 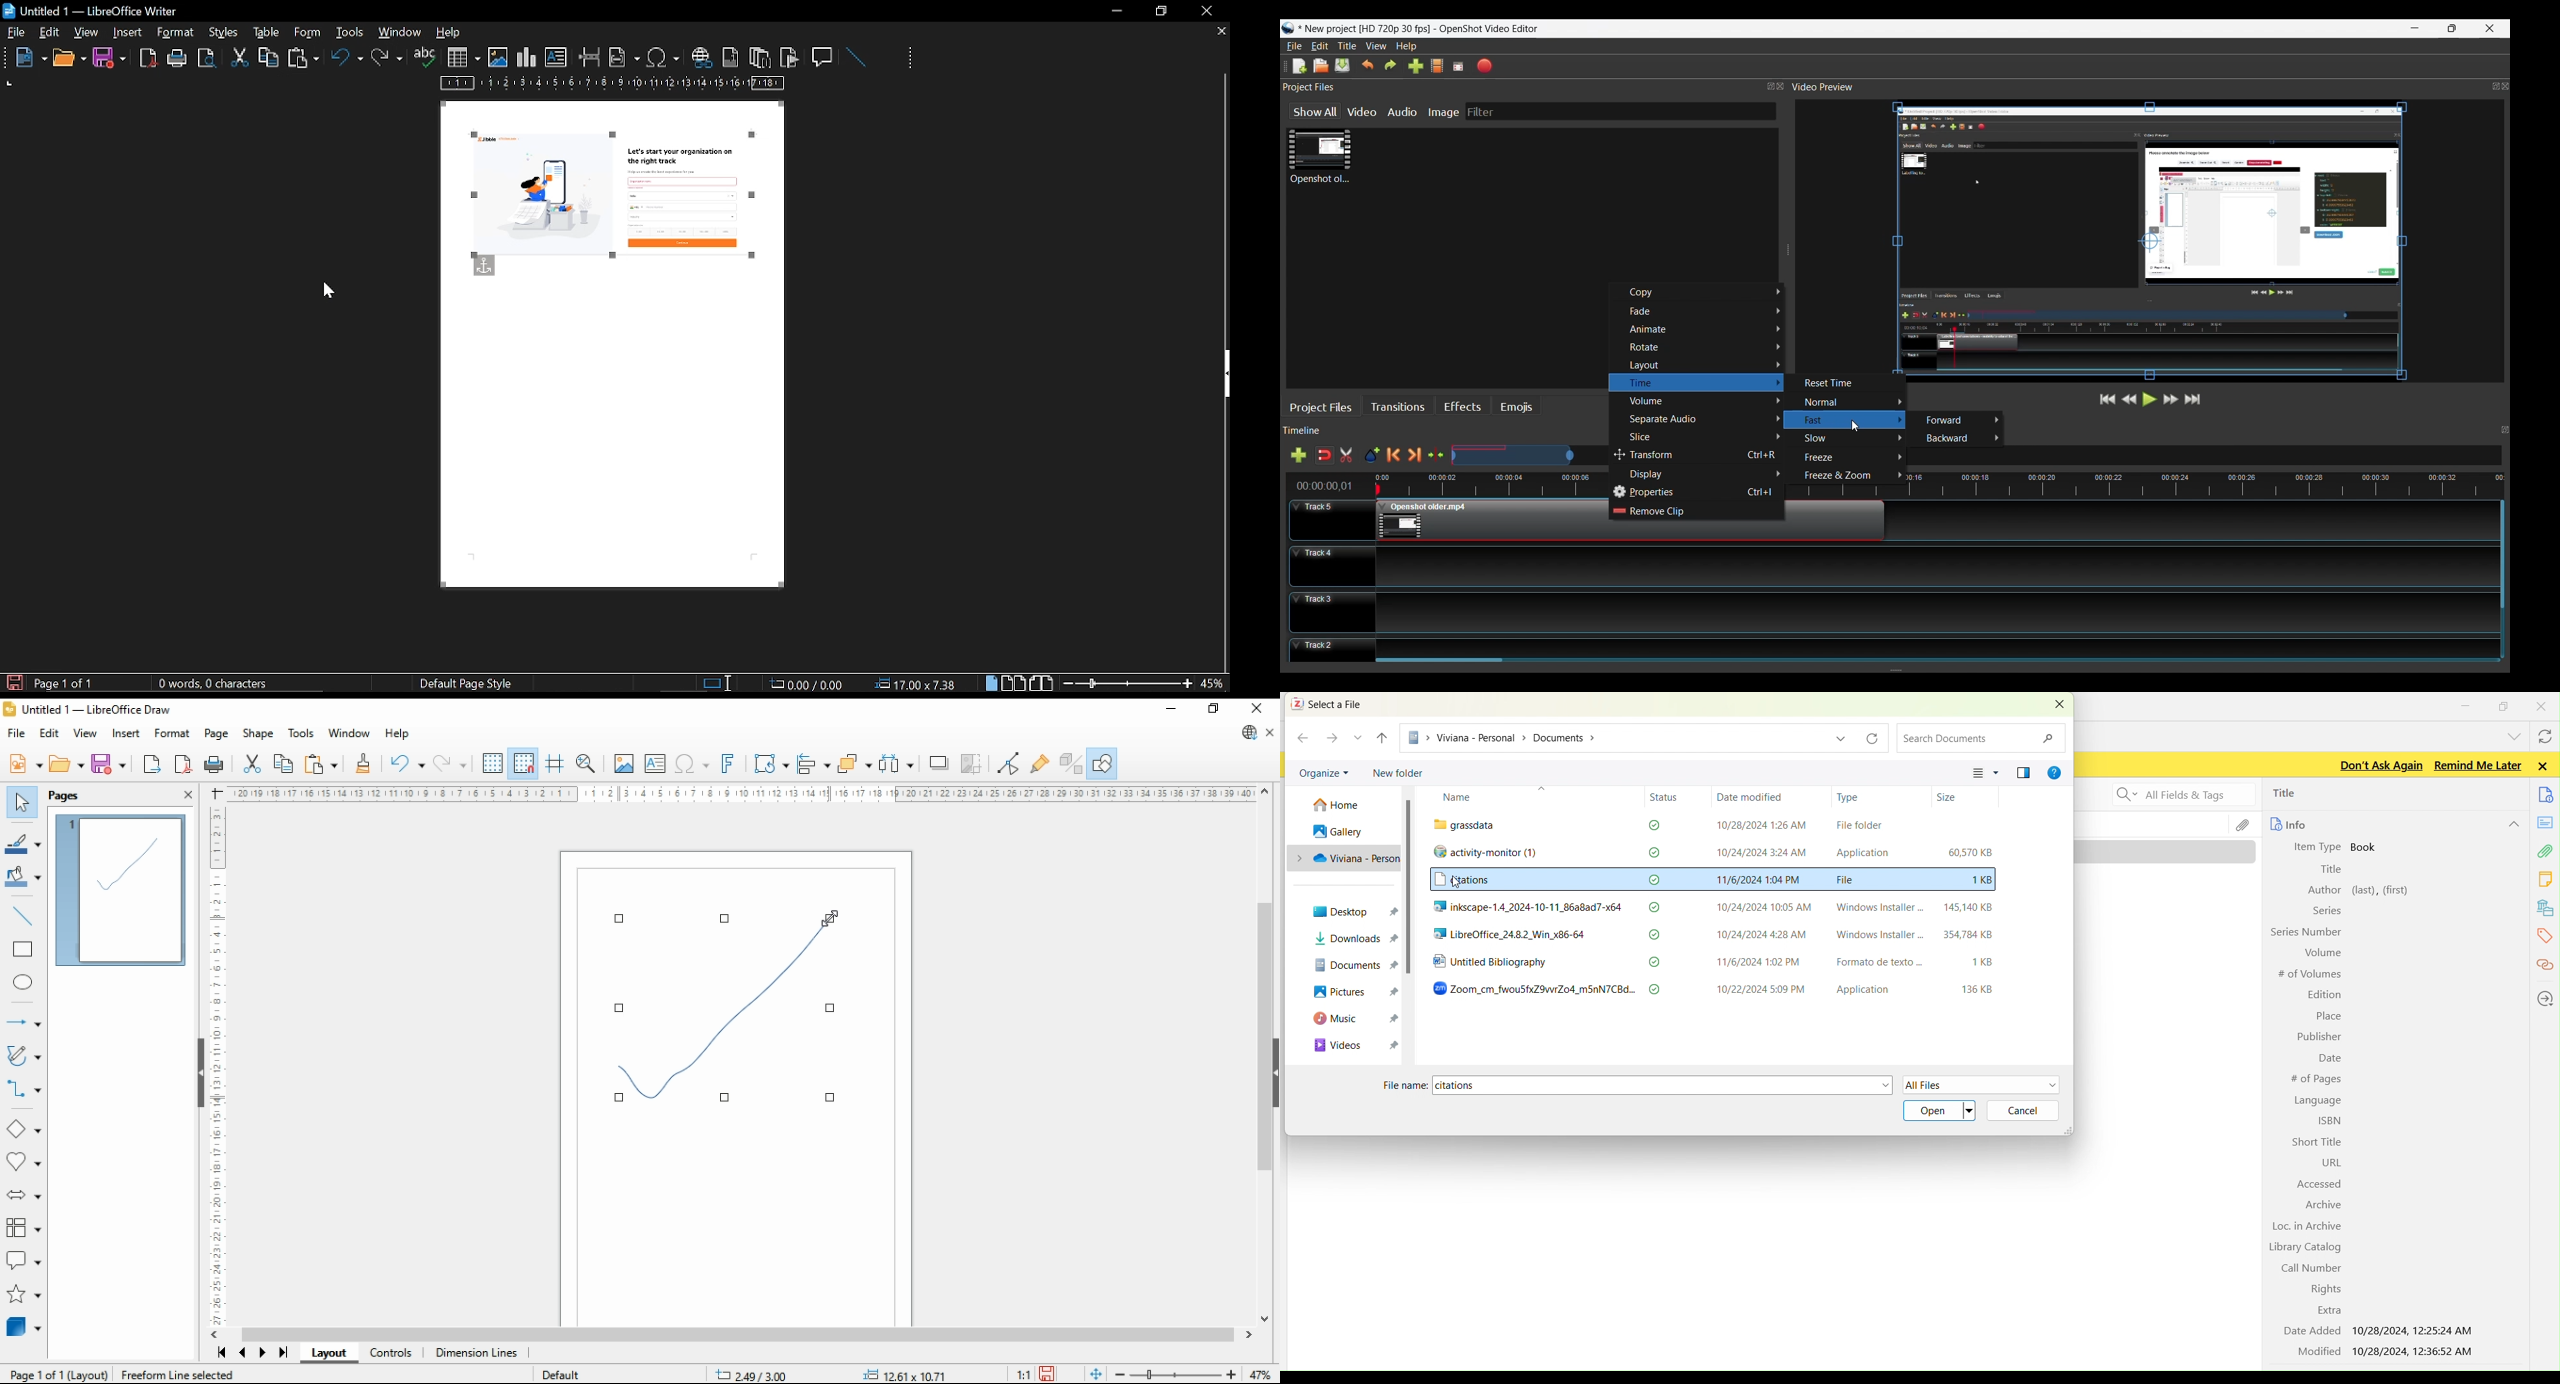 I want to click on minimize, so click(x=1117, y=11).